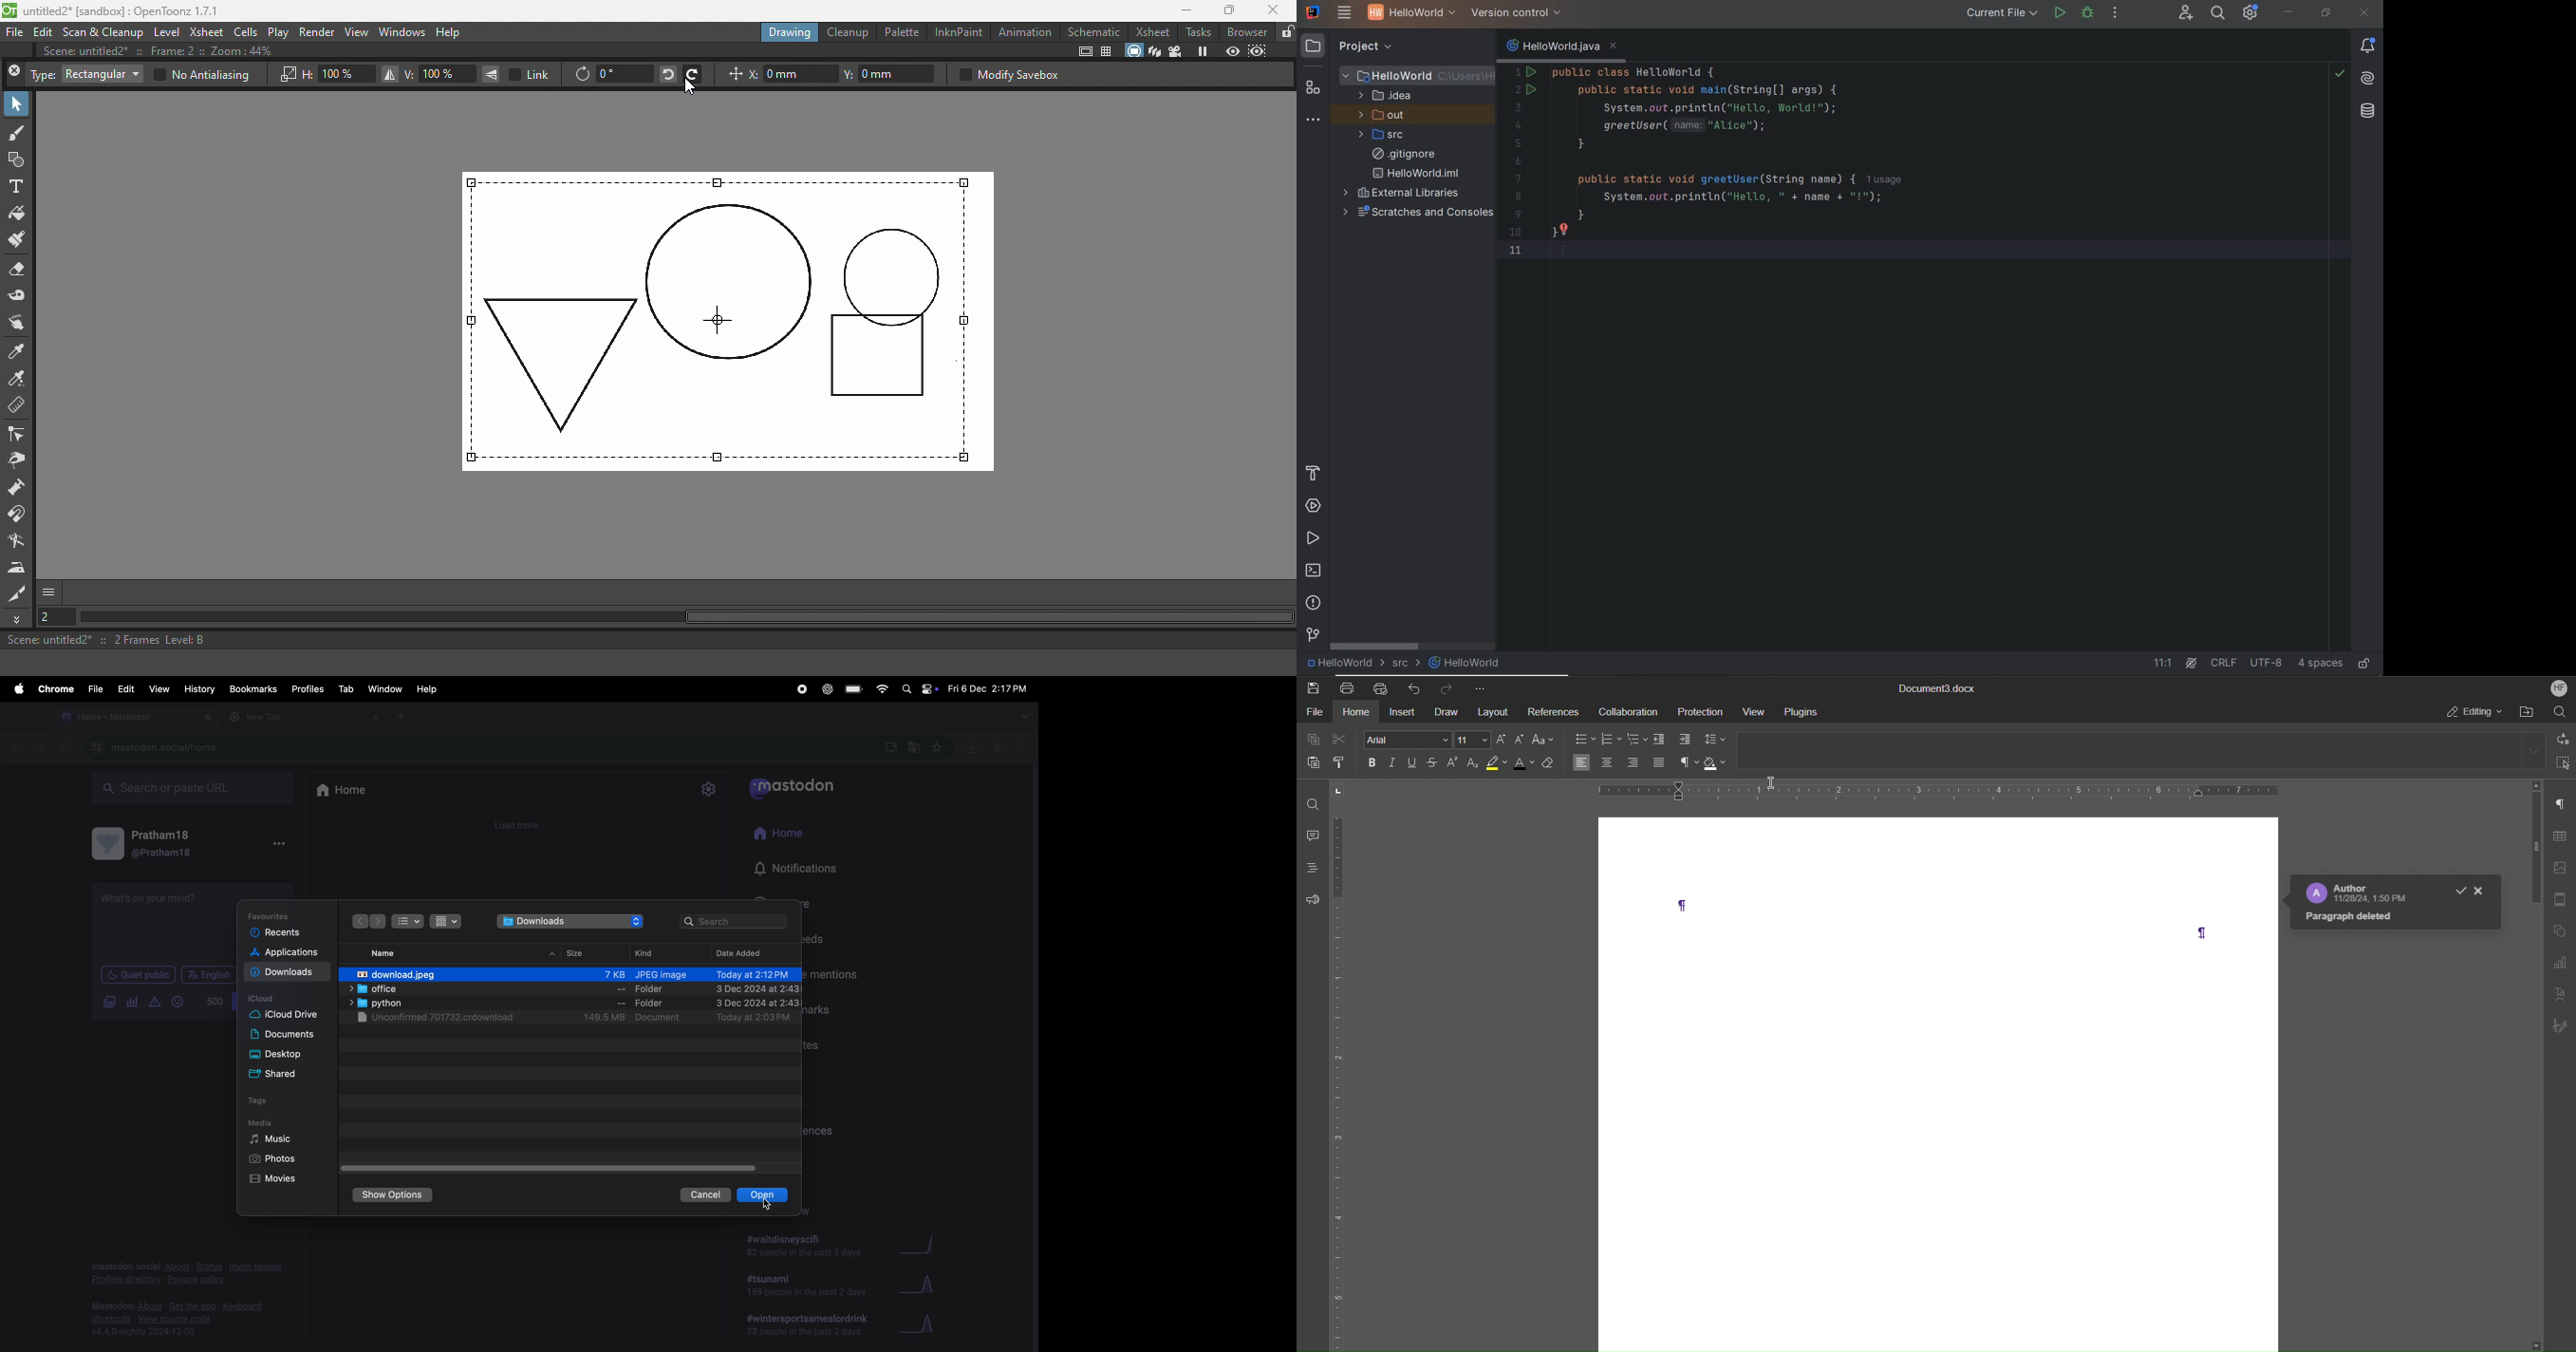 The height and width of the screenshot is (1372, 2576). I want to click on UTF-8(file encoding), so click(2269, 663).